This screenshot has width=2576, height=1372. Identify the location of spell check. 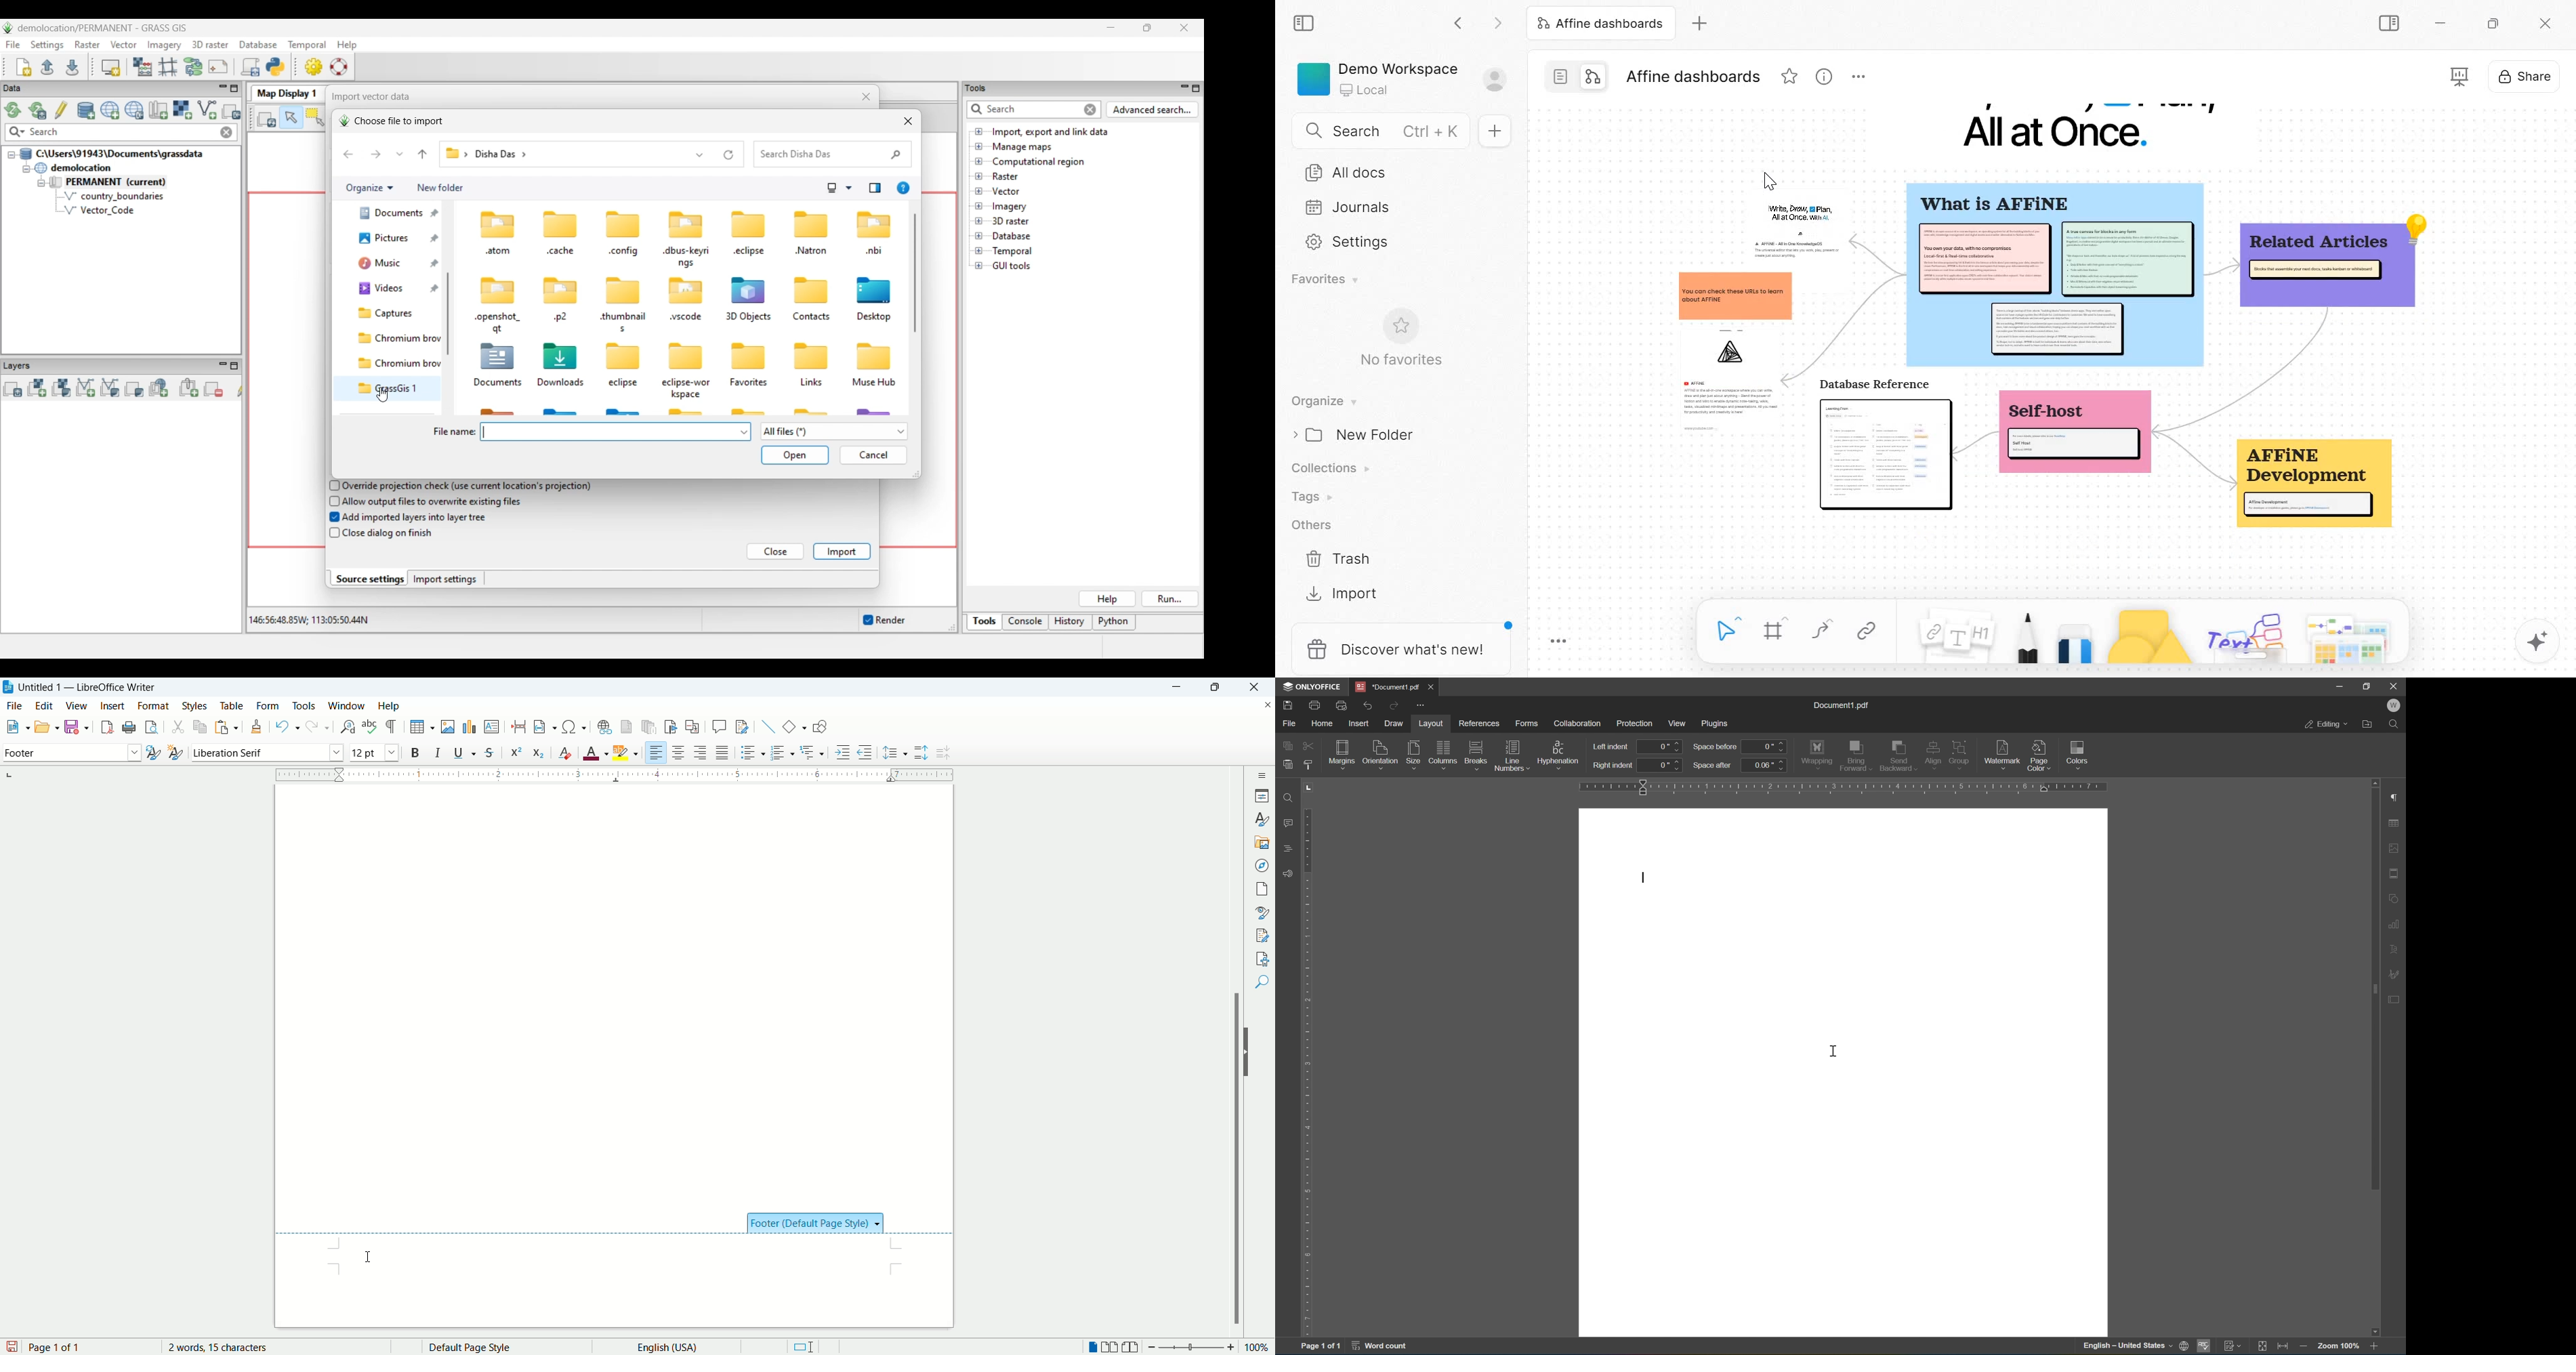
(371, 727).